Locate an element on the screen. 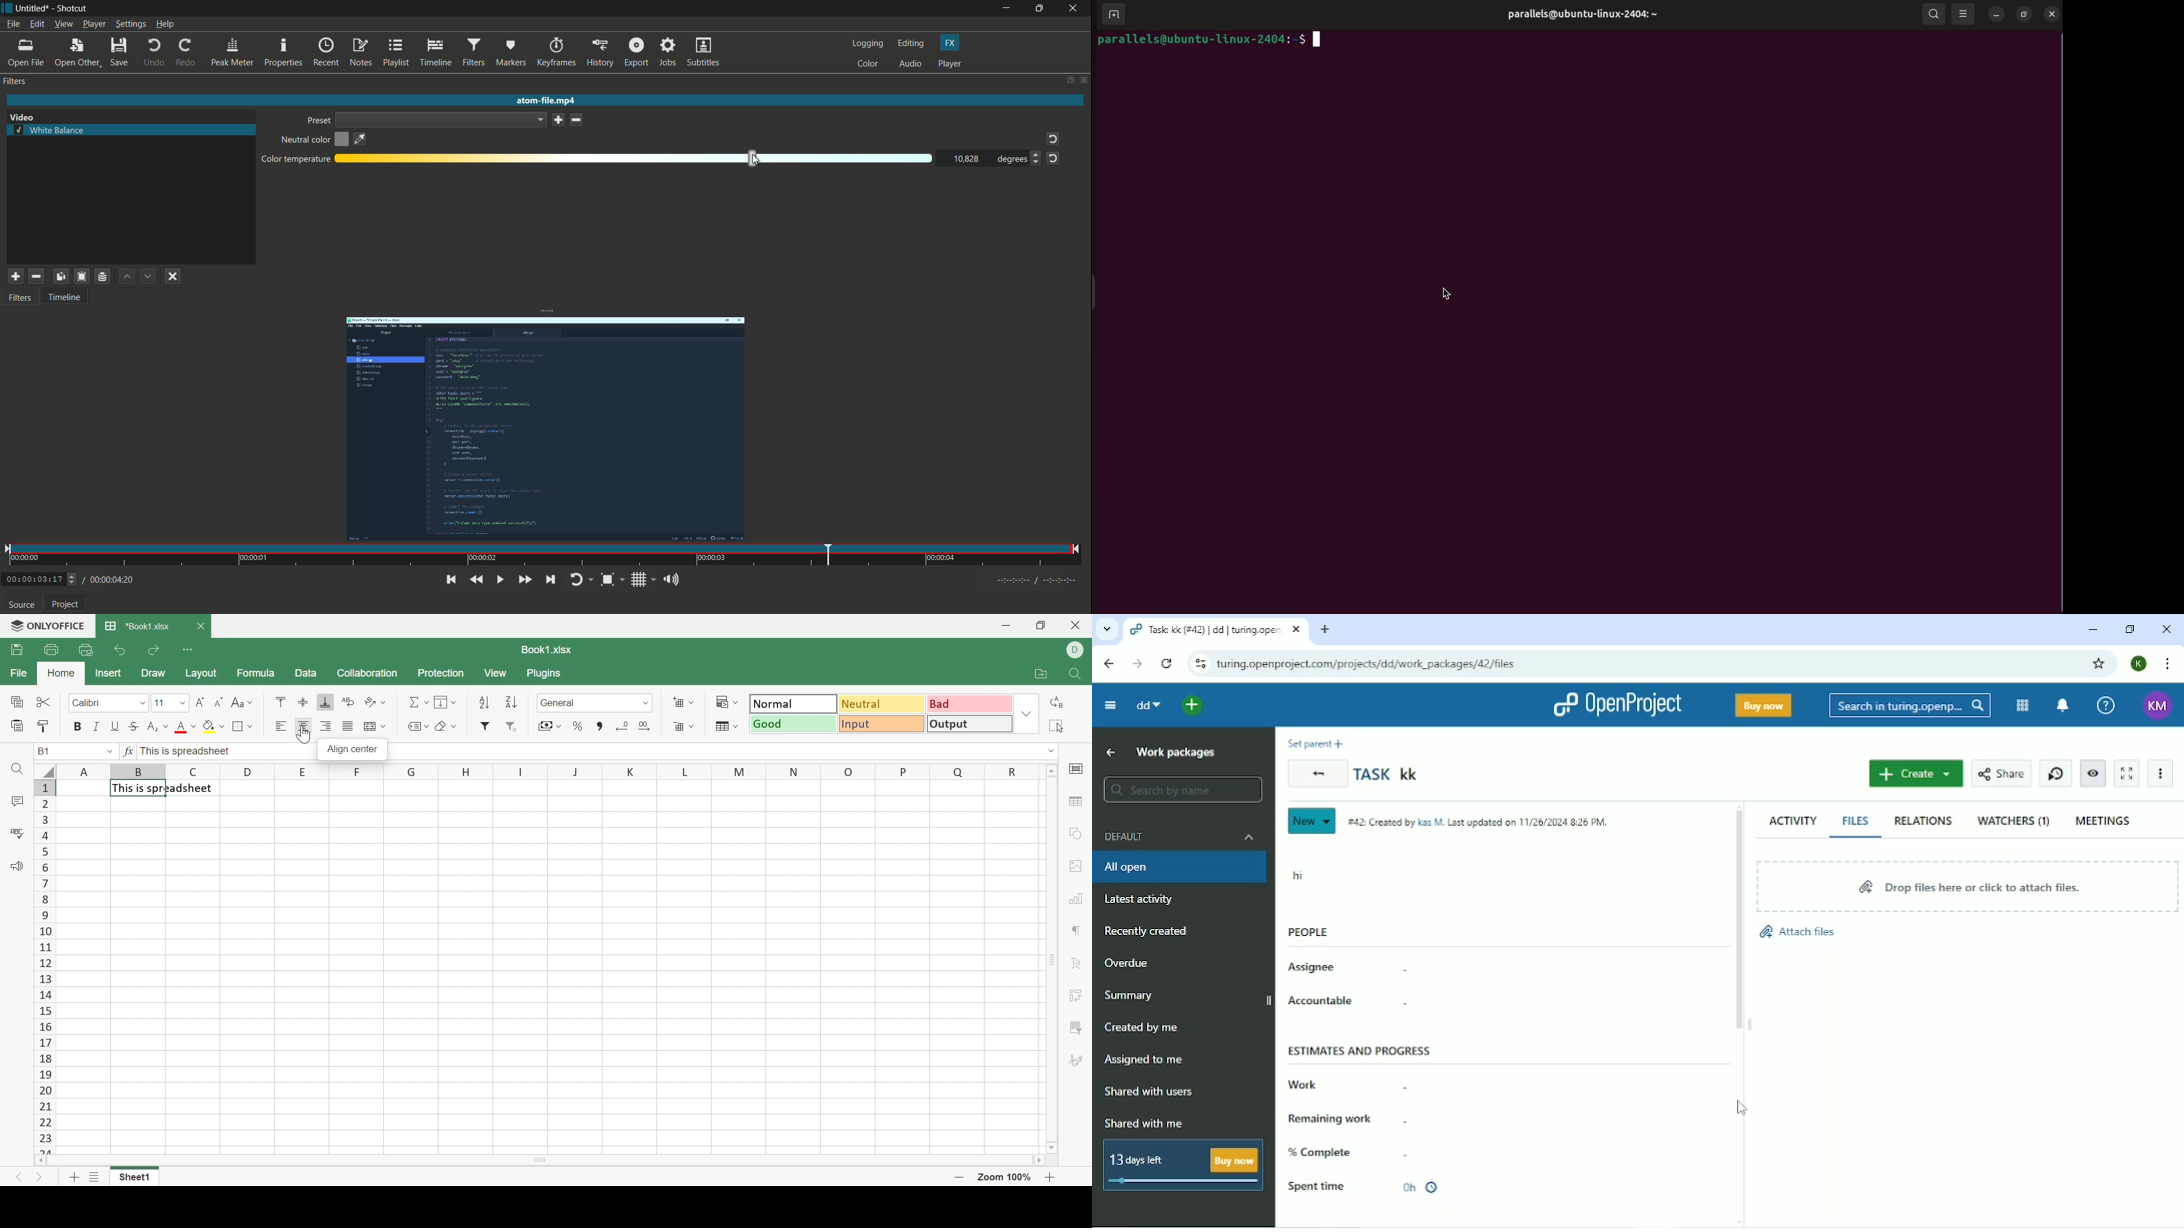  Search tabs is located at coordinates (1106, 629).